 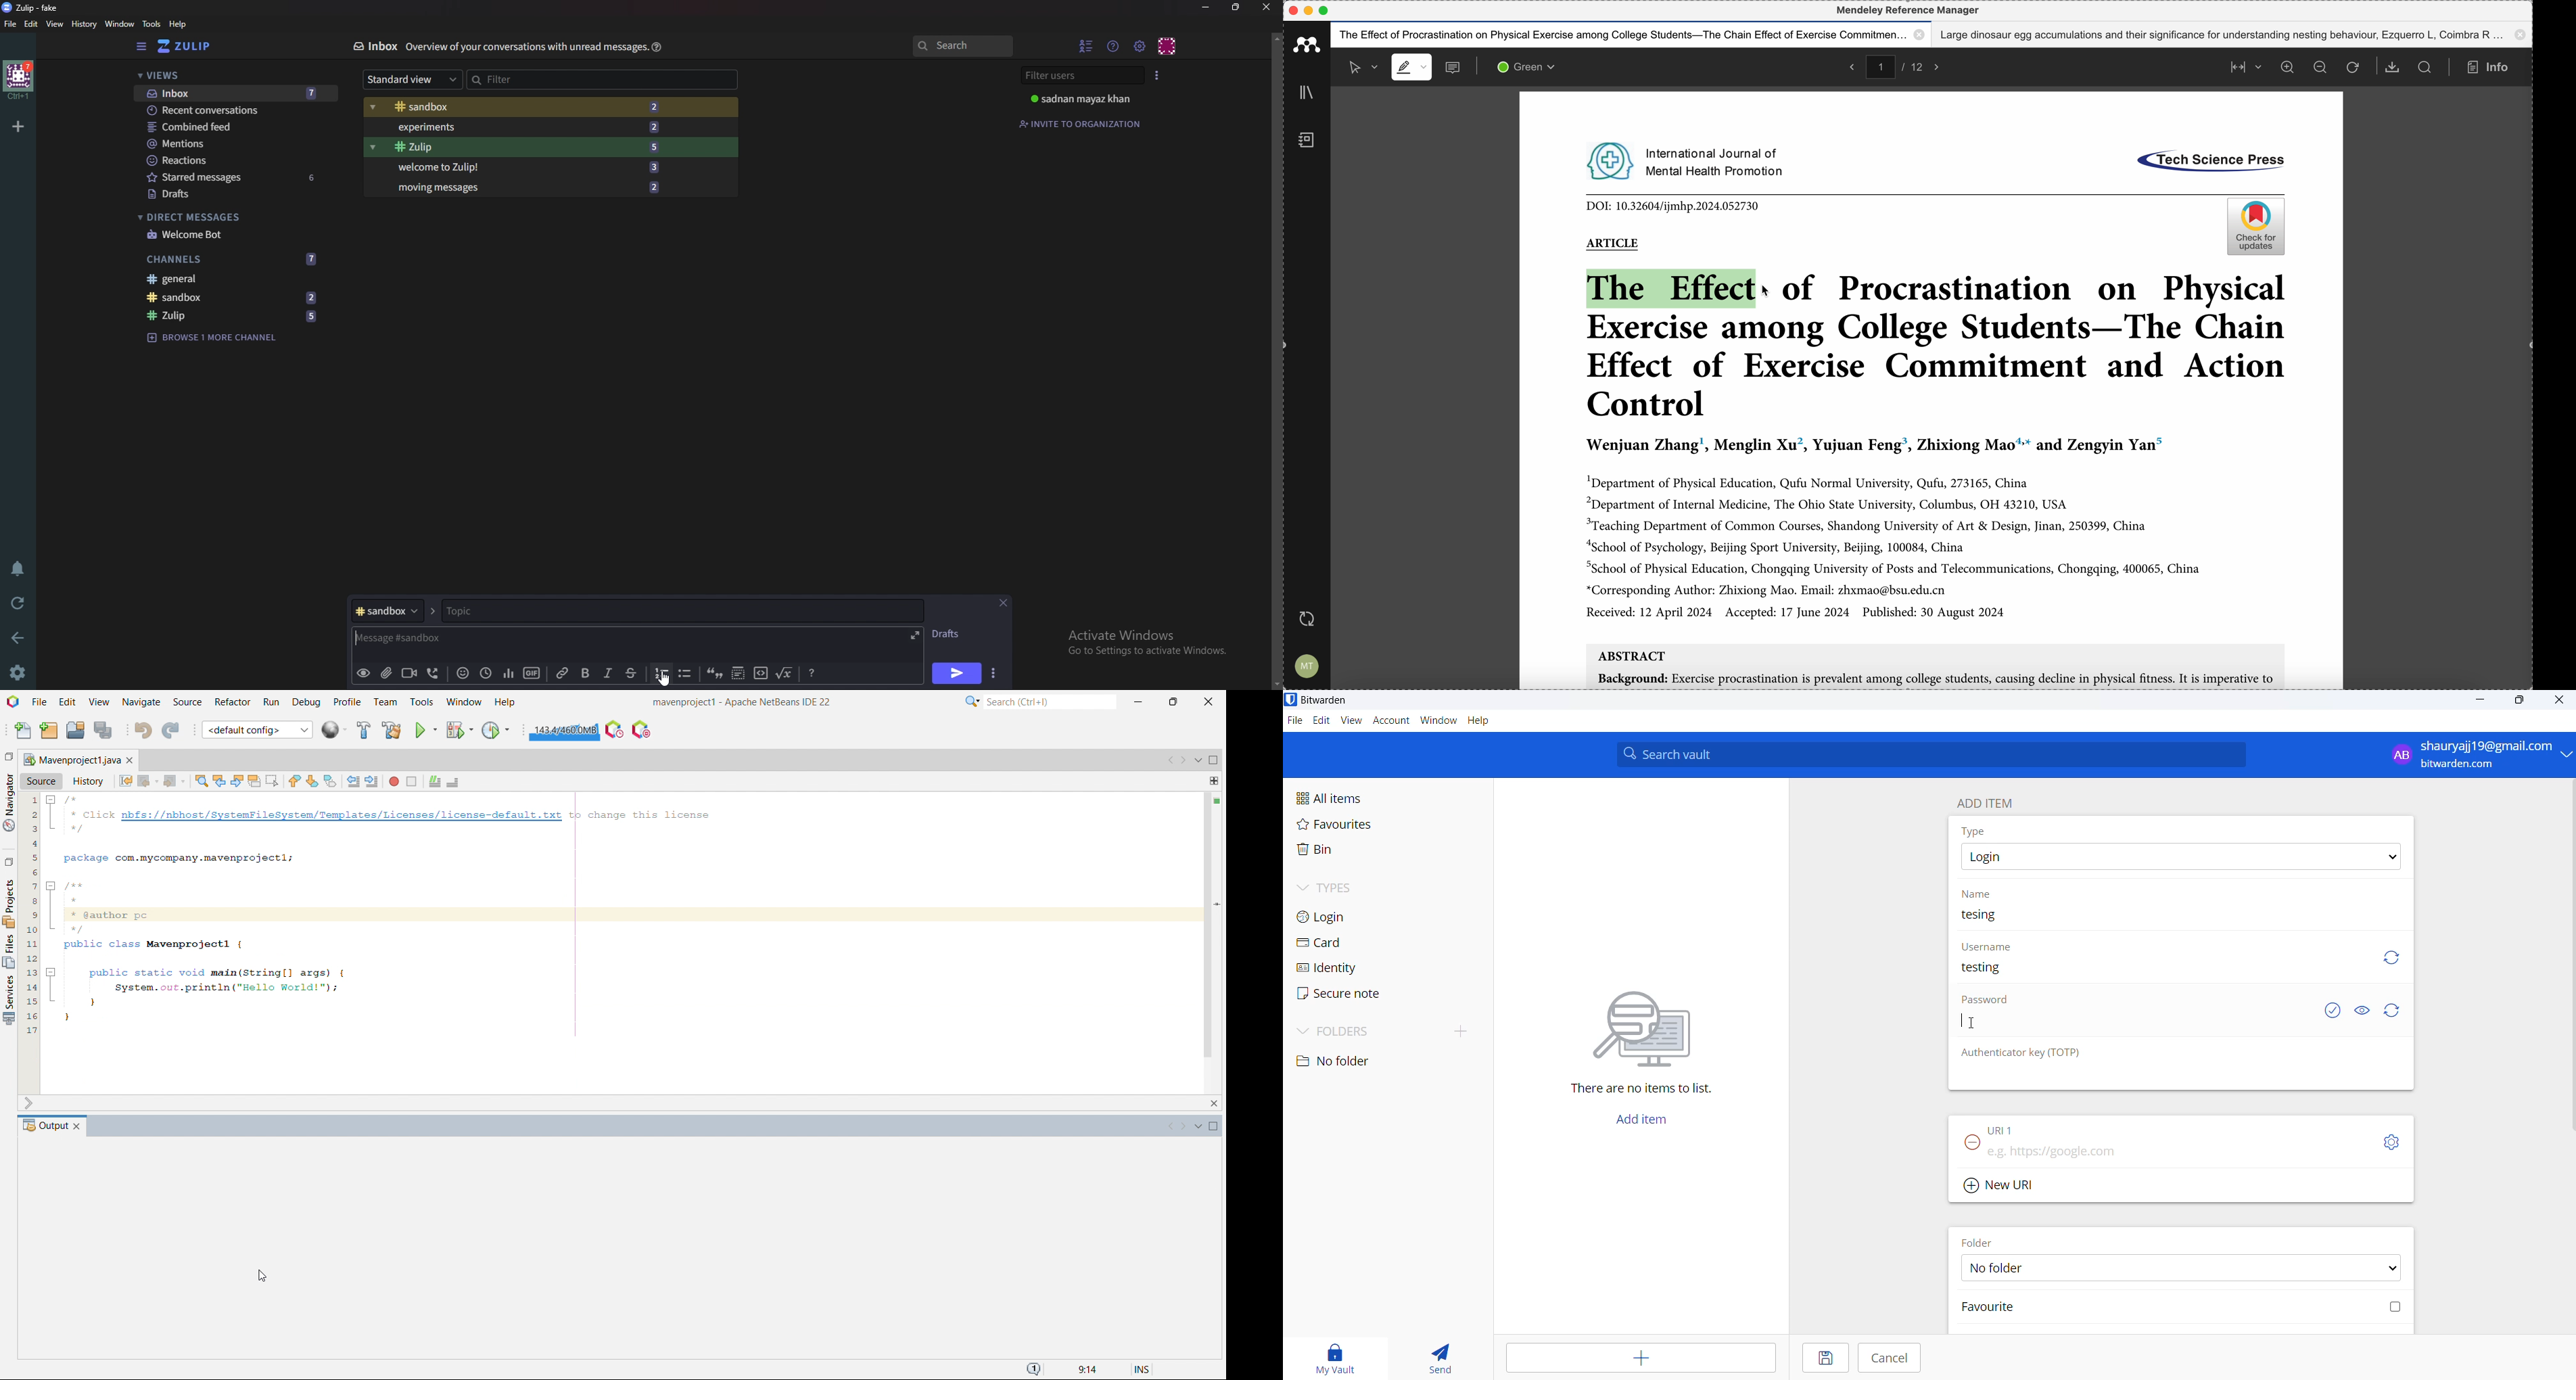 What do you see at coordinates (141, 47) in the screenshot?
I see `Hide sidebar` at bounding box center [141, 47].